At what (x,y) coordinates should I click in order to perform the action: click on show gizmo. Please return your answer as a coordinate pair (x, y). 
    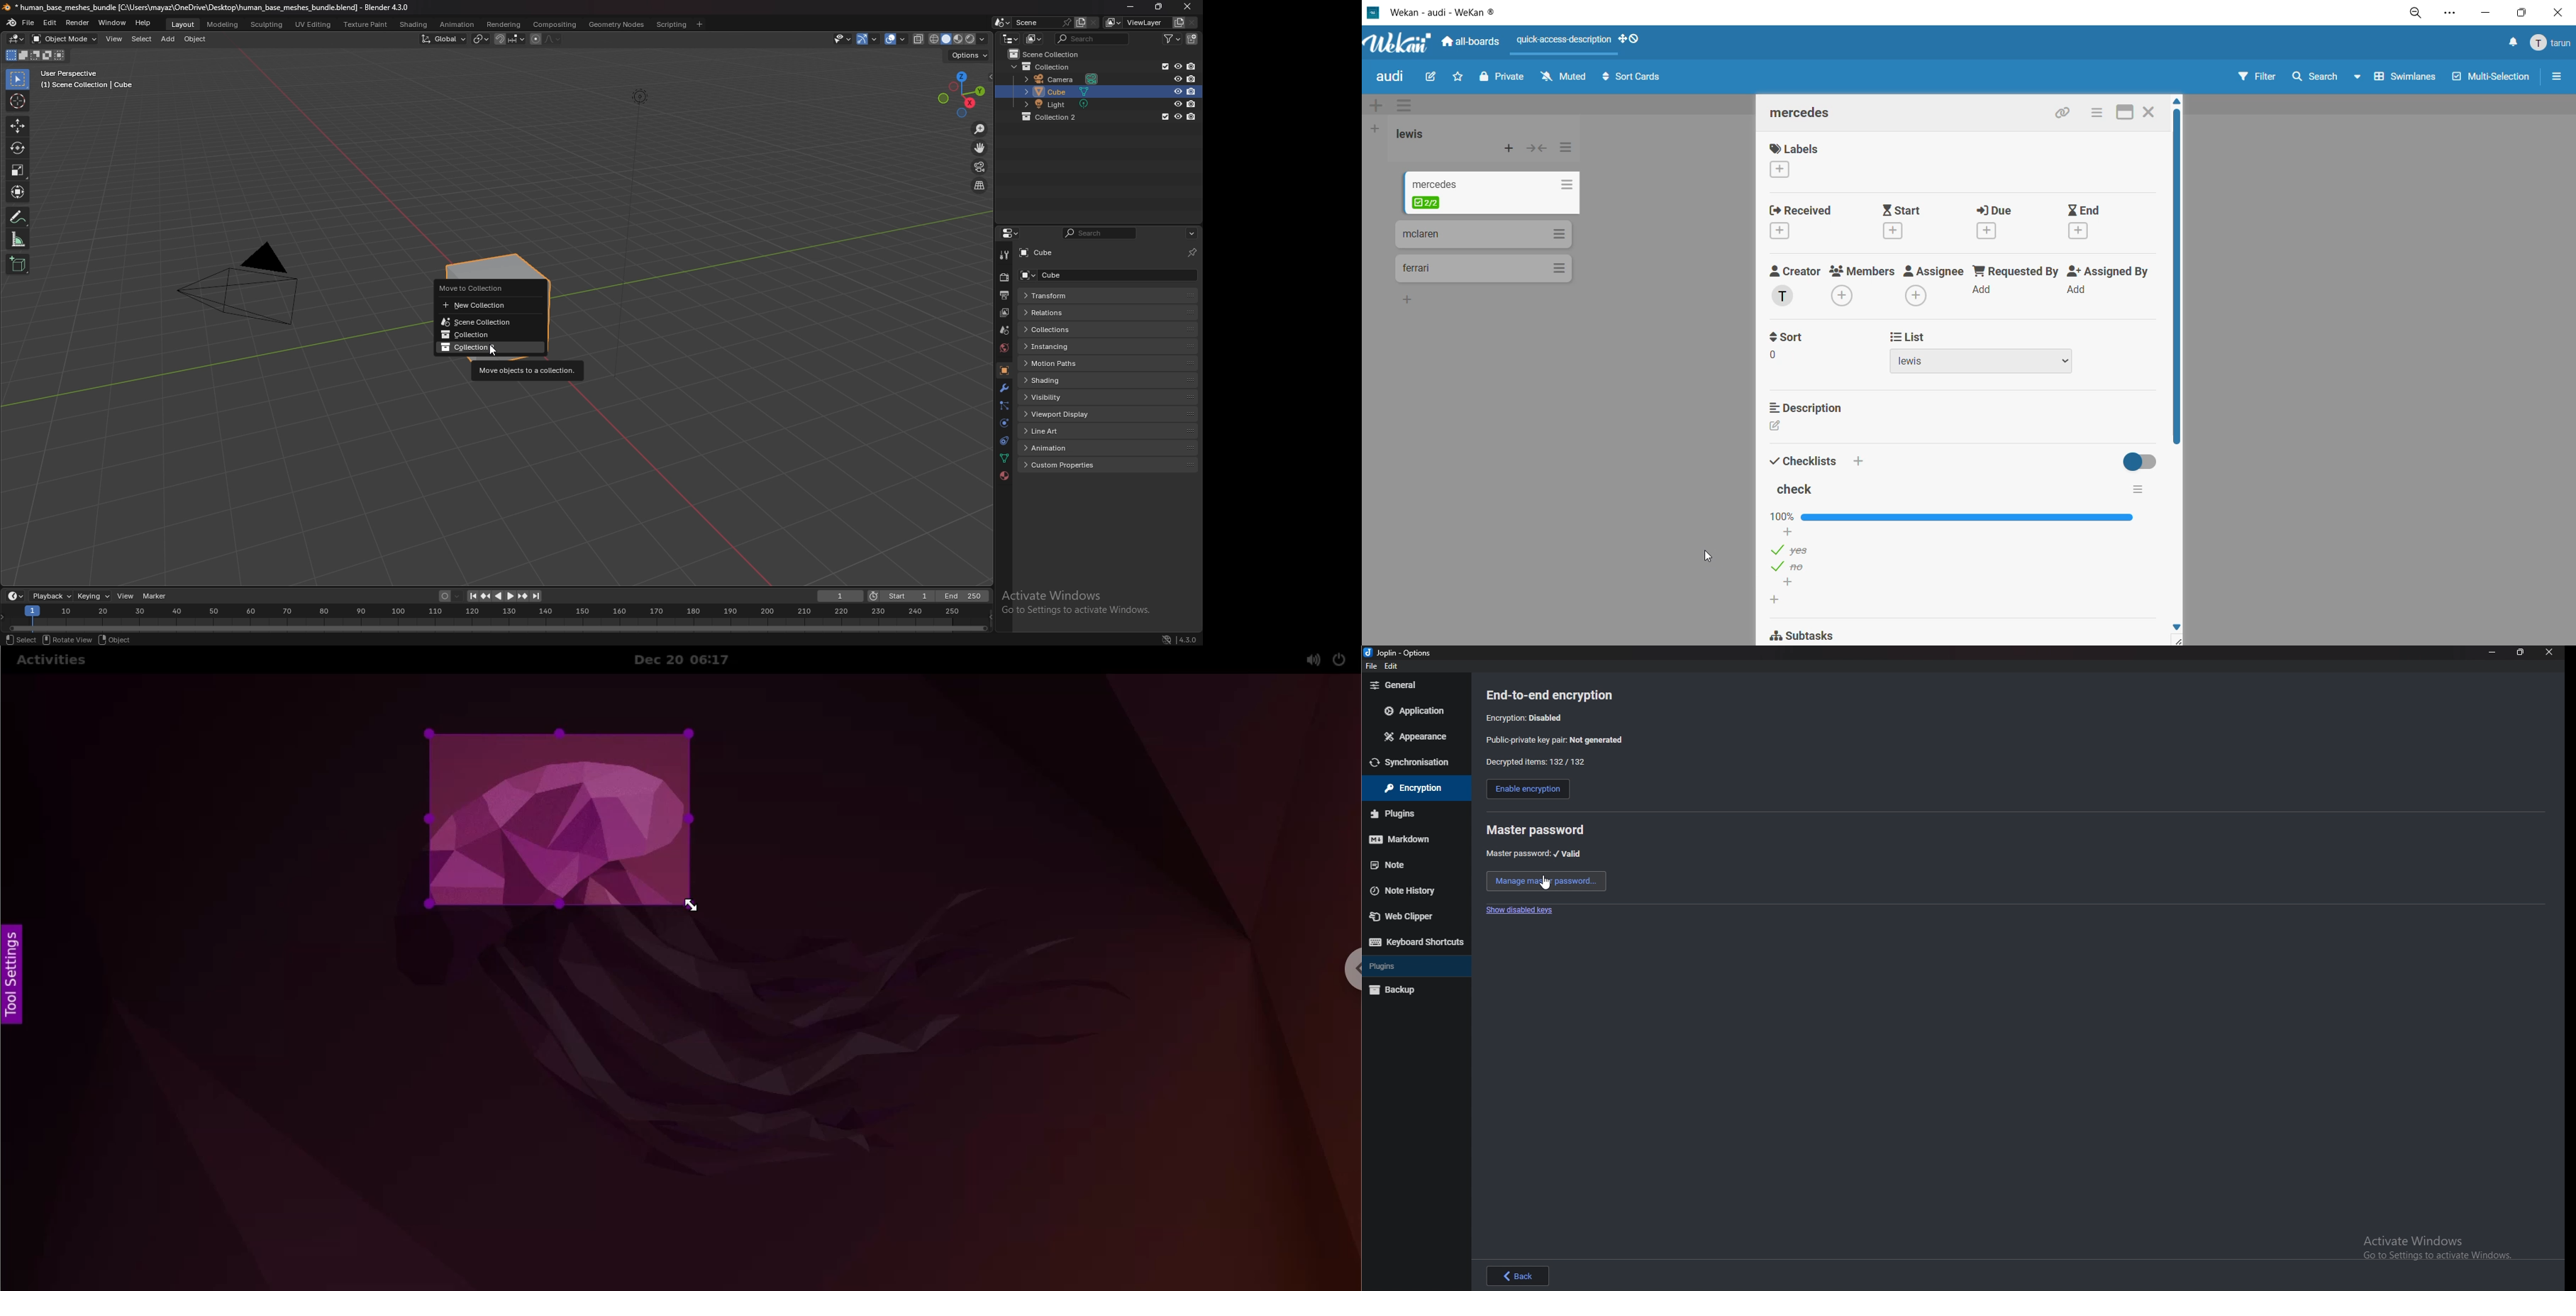
    Looking at the image, I should click on (867, 39).